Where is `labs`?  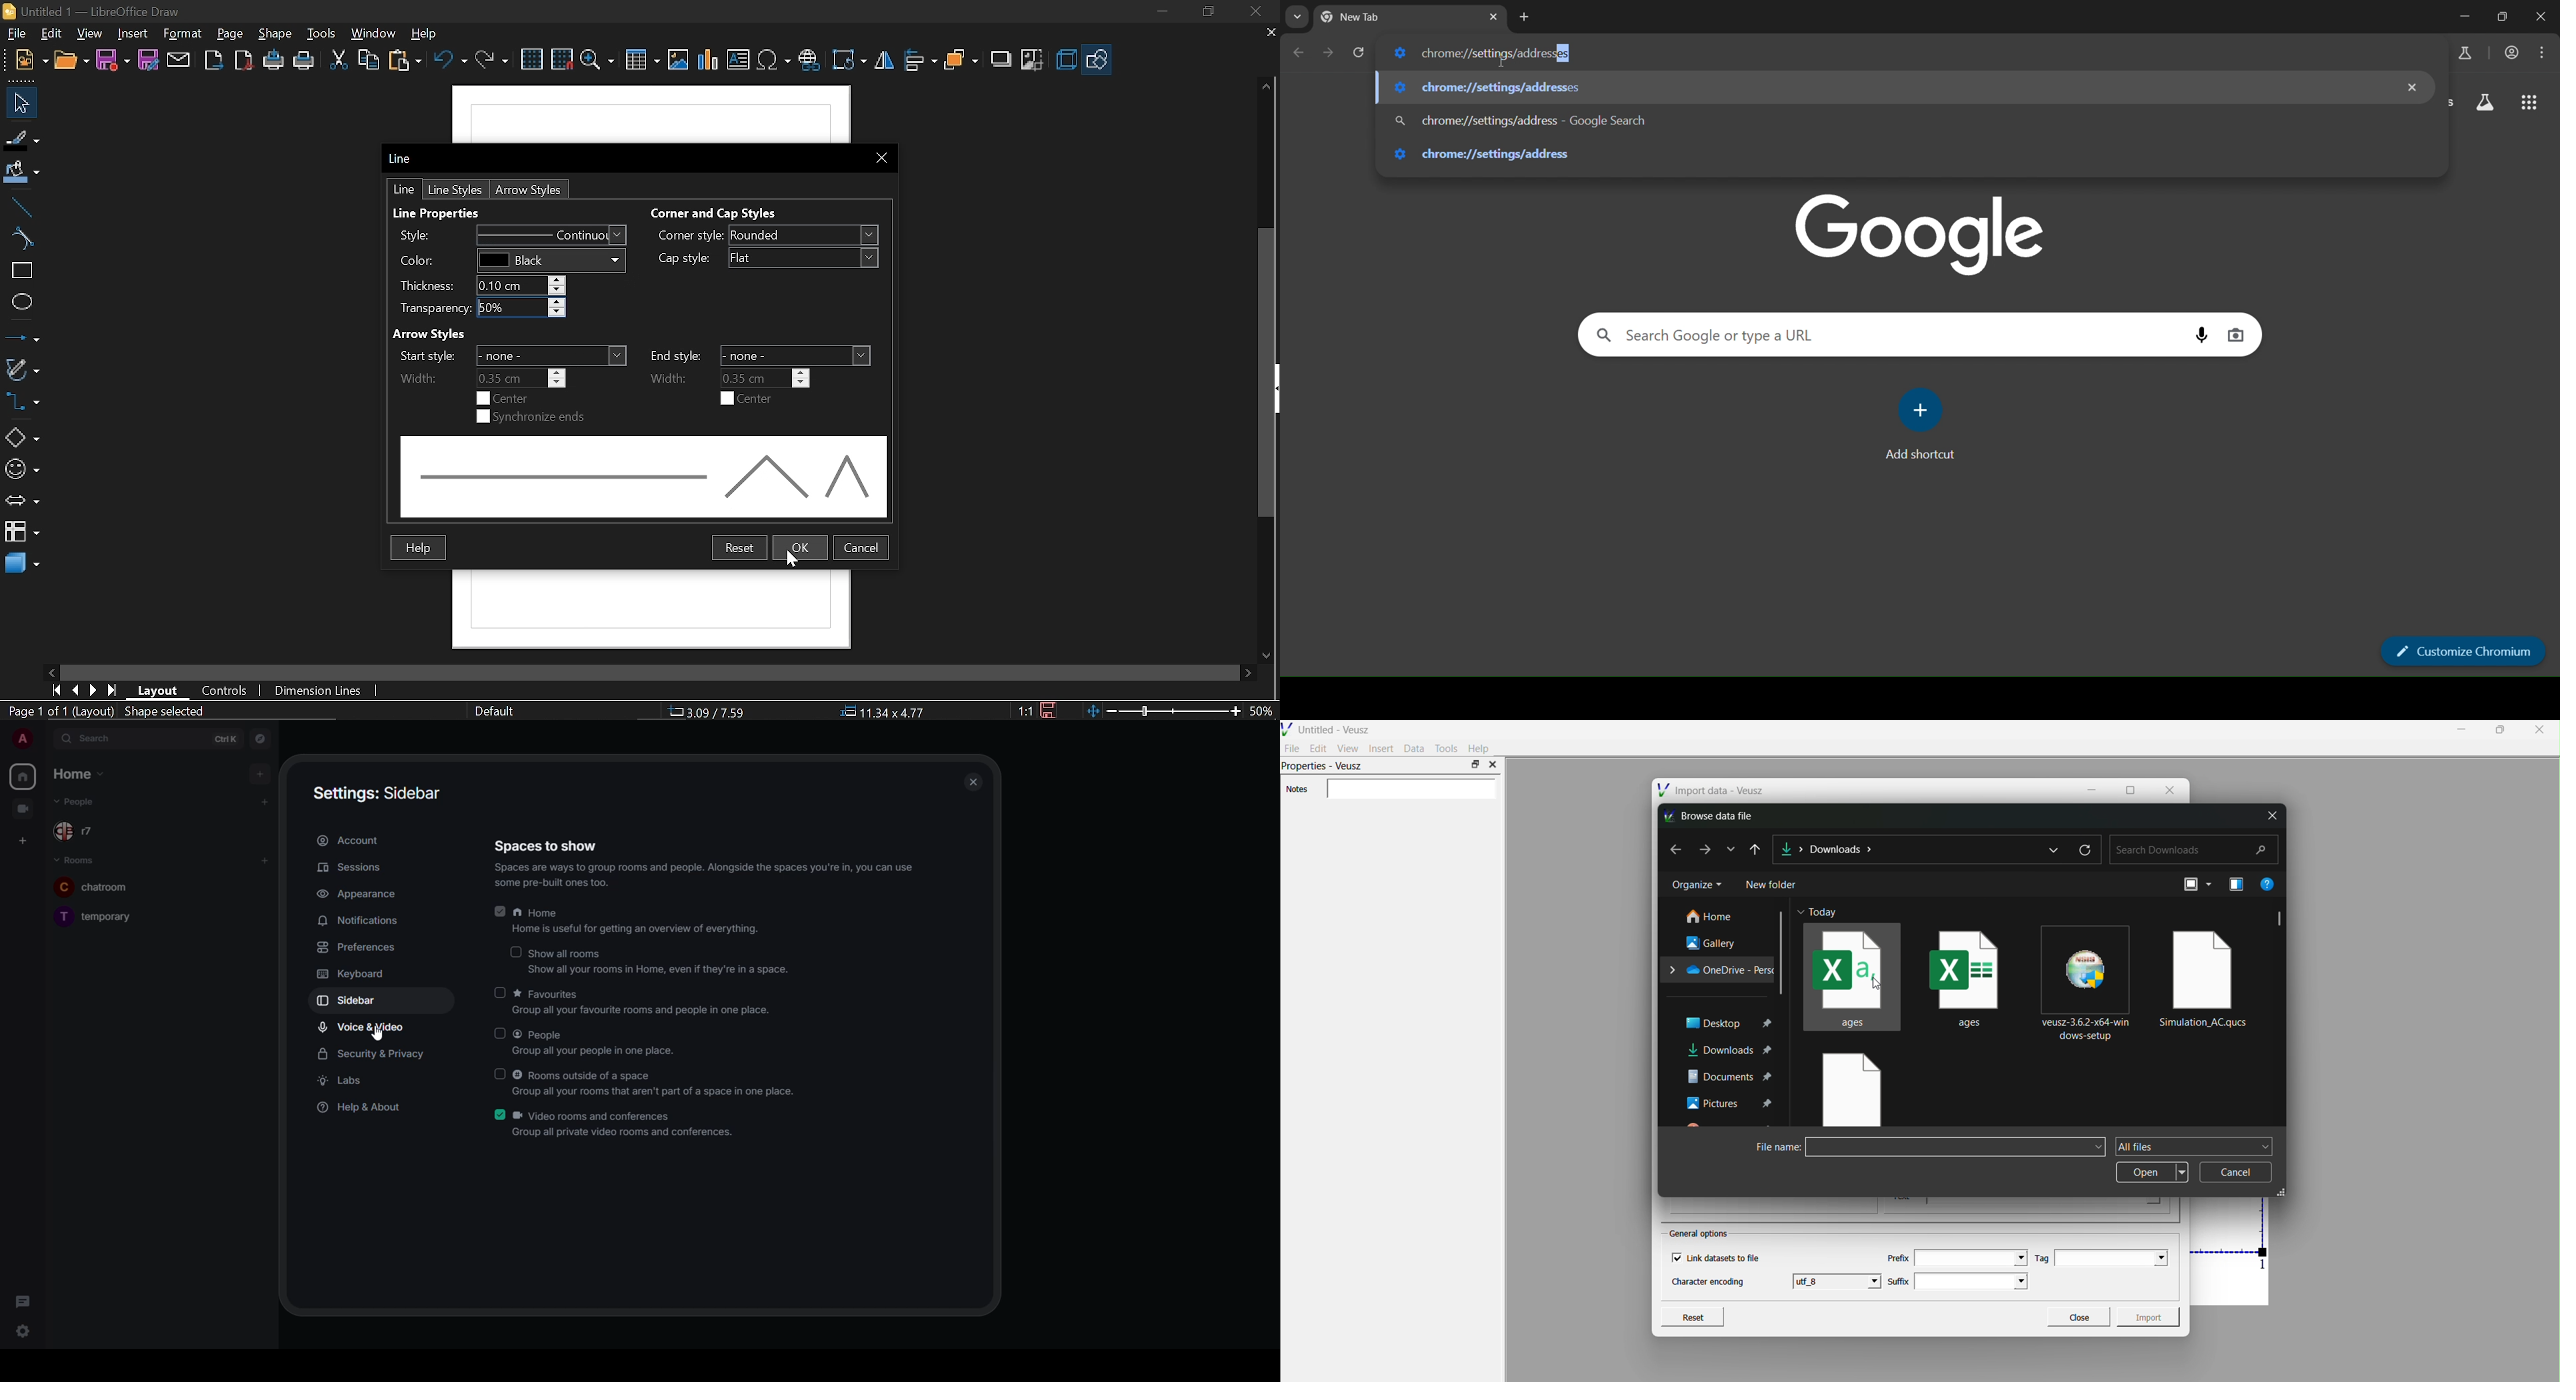
labs is located at coordinates (342, 1082).